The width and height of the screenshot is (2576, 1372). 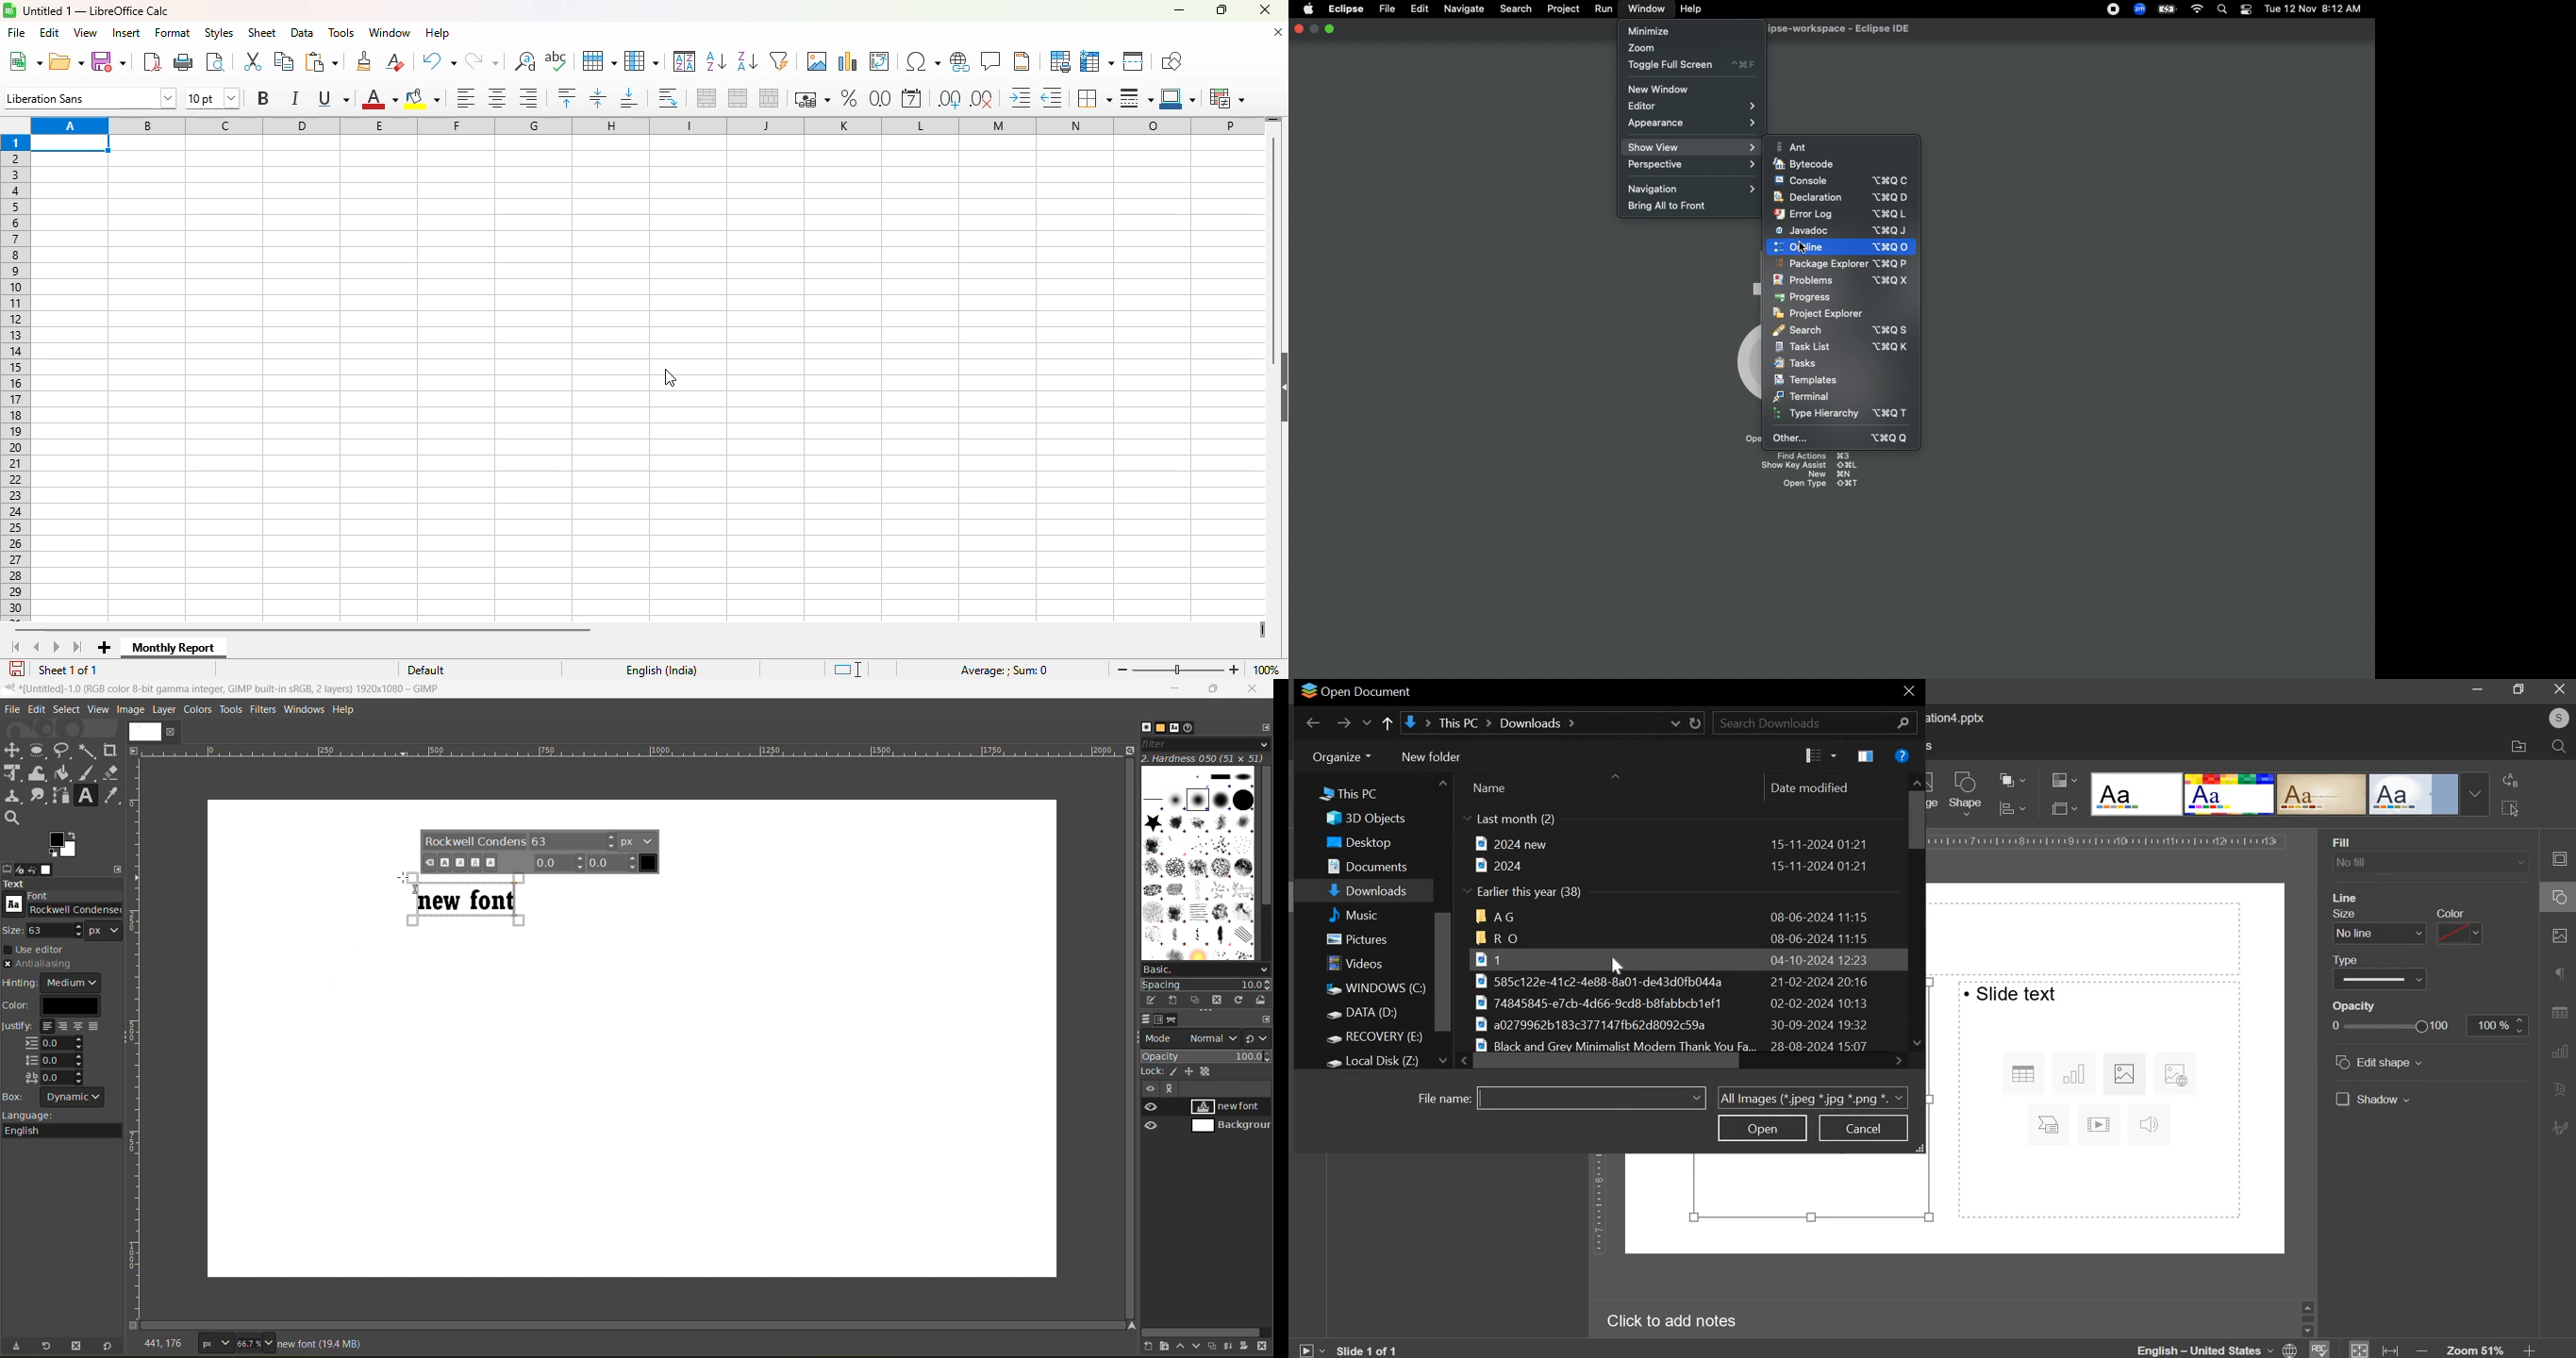 What do you see at coordinates (1166, 1347) in the screenshot?
I see `create a new layer group` at bounding box center [1166, 1347].